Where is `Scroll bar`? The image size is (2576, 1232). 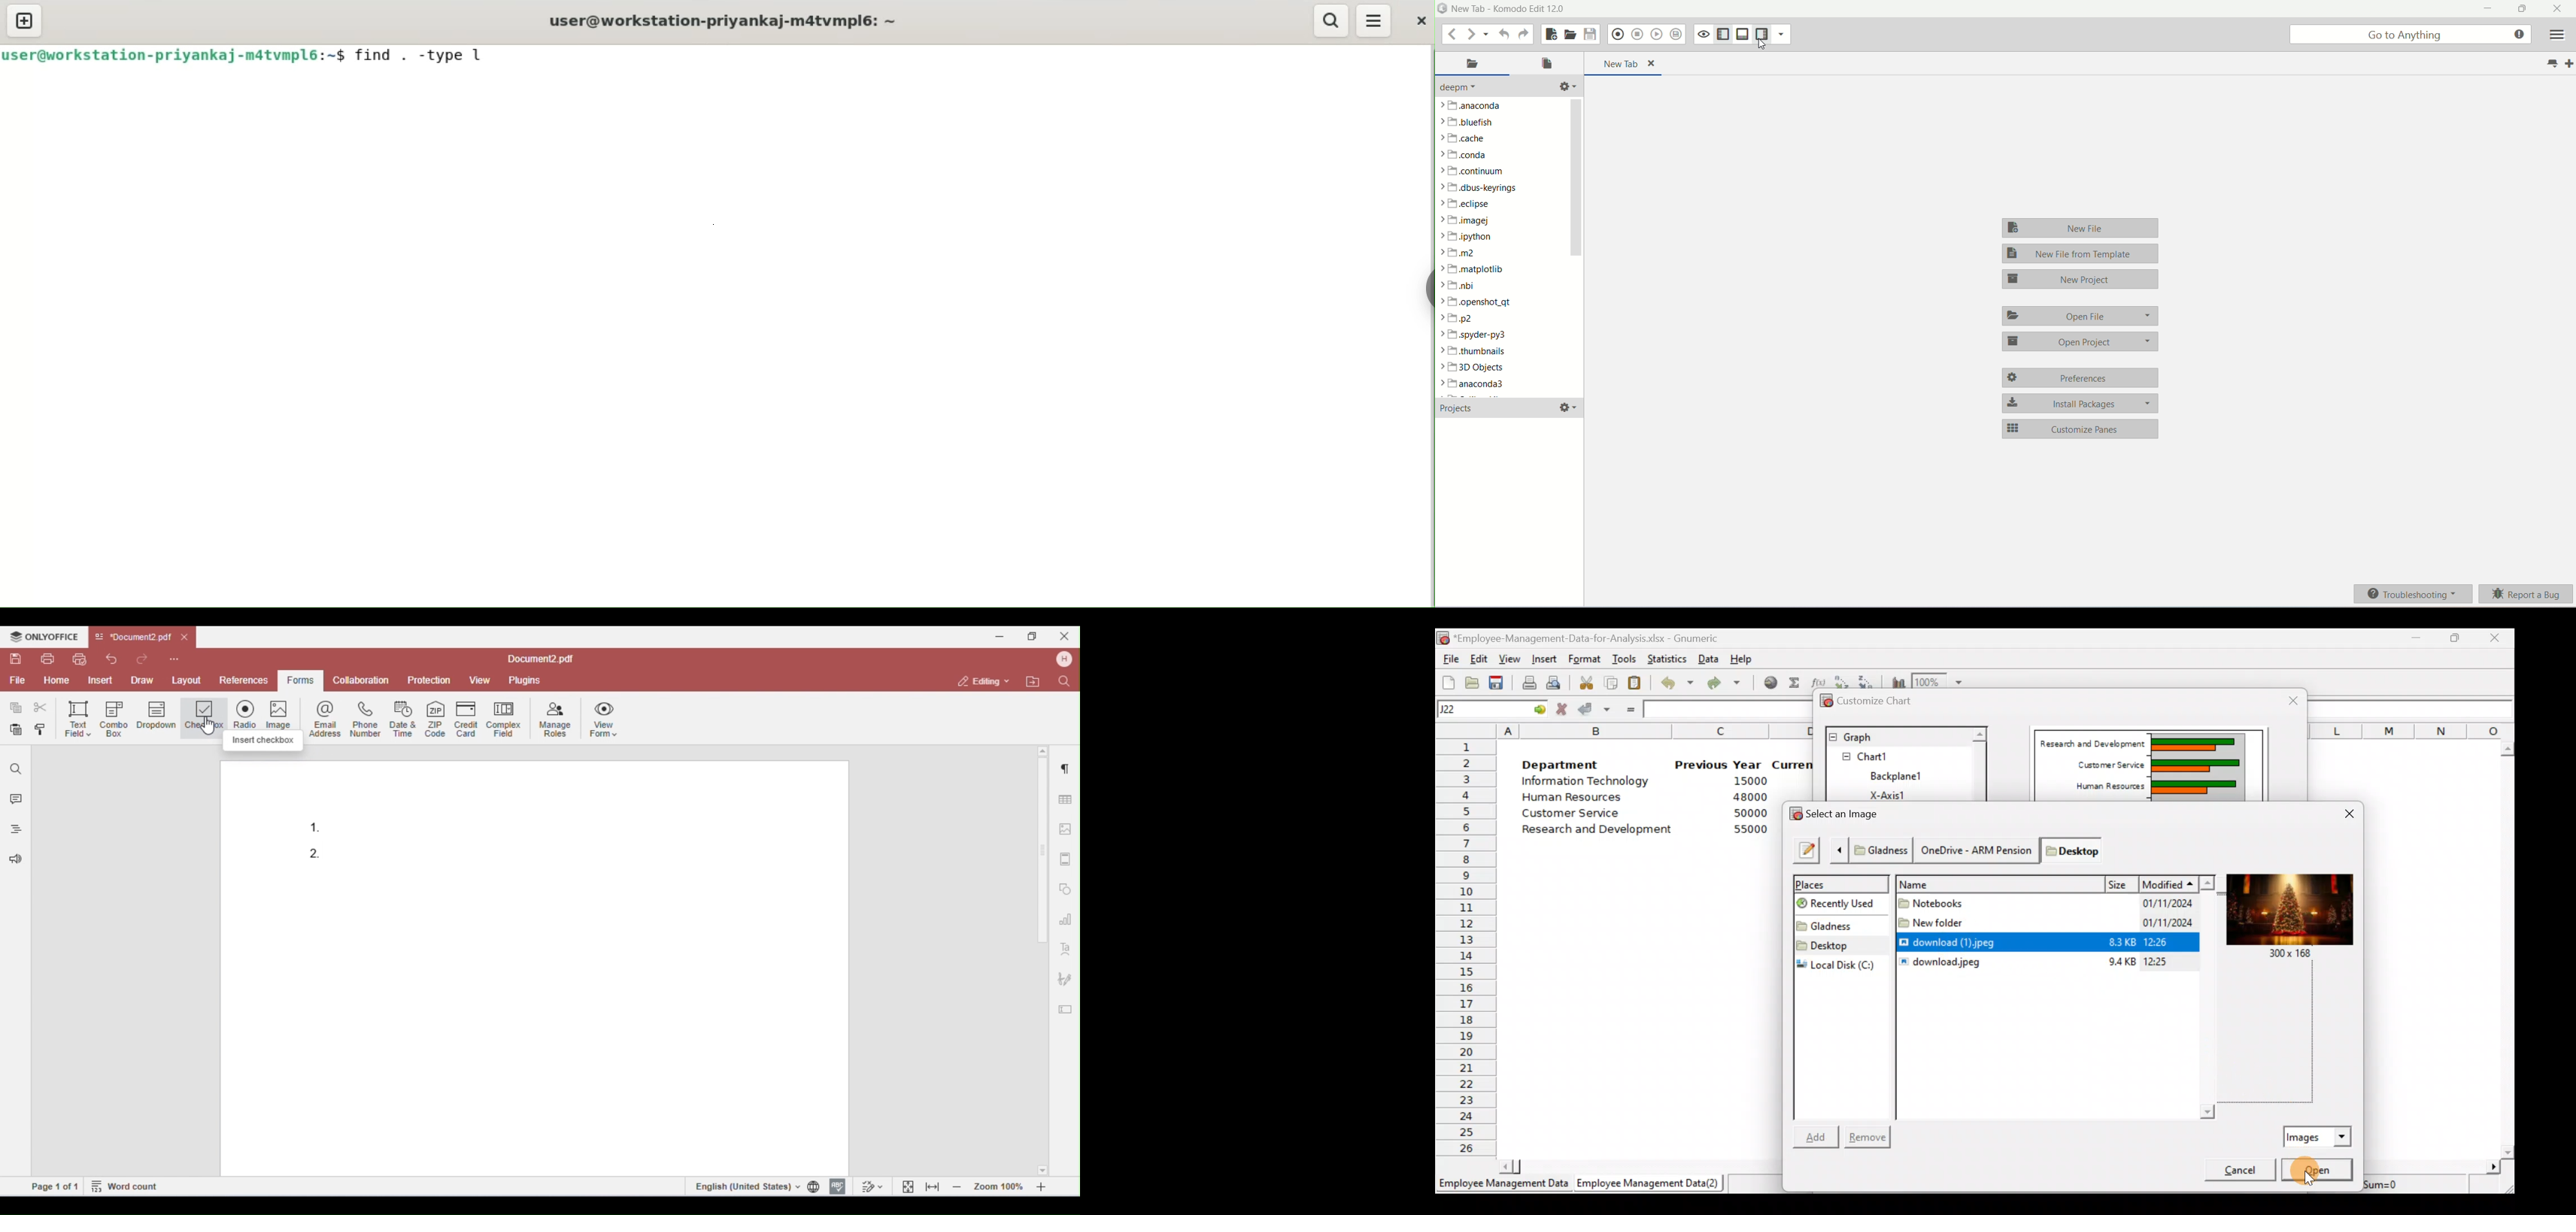
Scroll bar is located at coordinates (2509, 946).